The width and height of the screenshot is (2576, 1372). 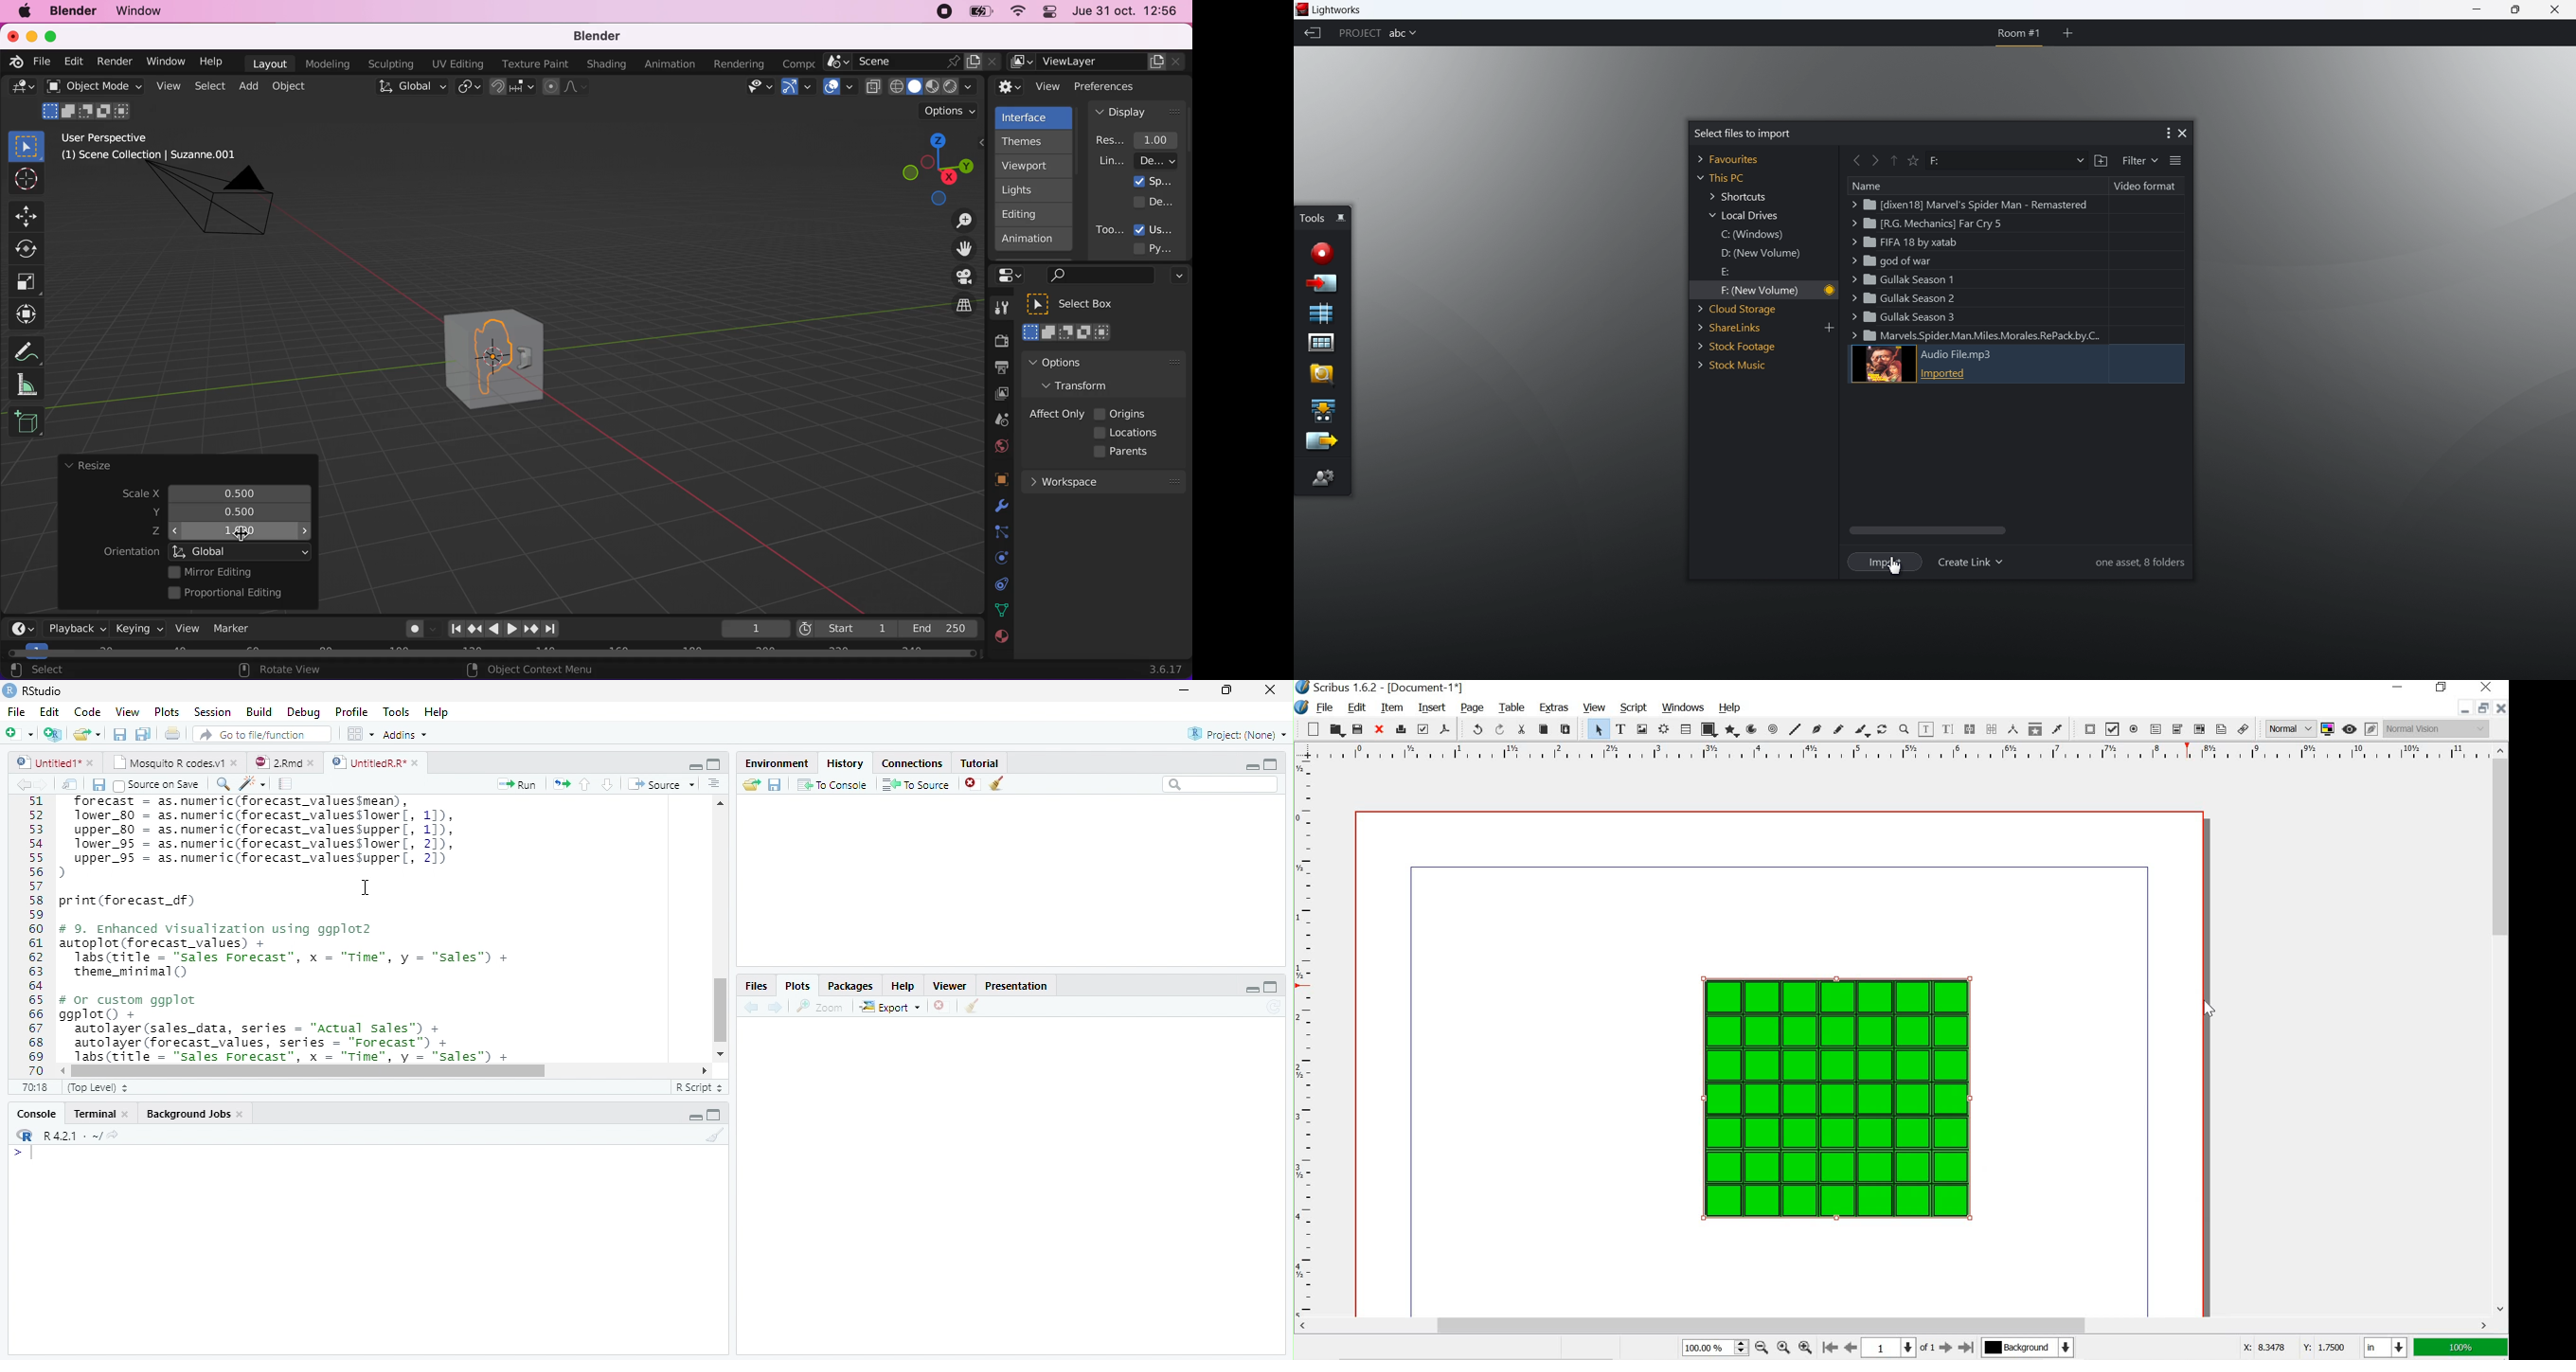 What do you see at coordinates (1271, 988) in the screenshot?
I see `Maximize` at bounding box center [1271, 988].